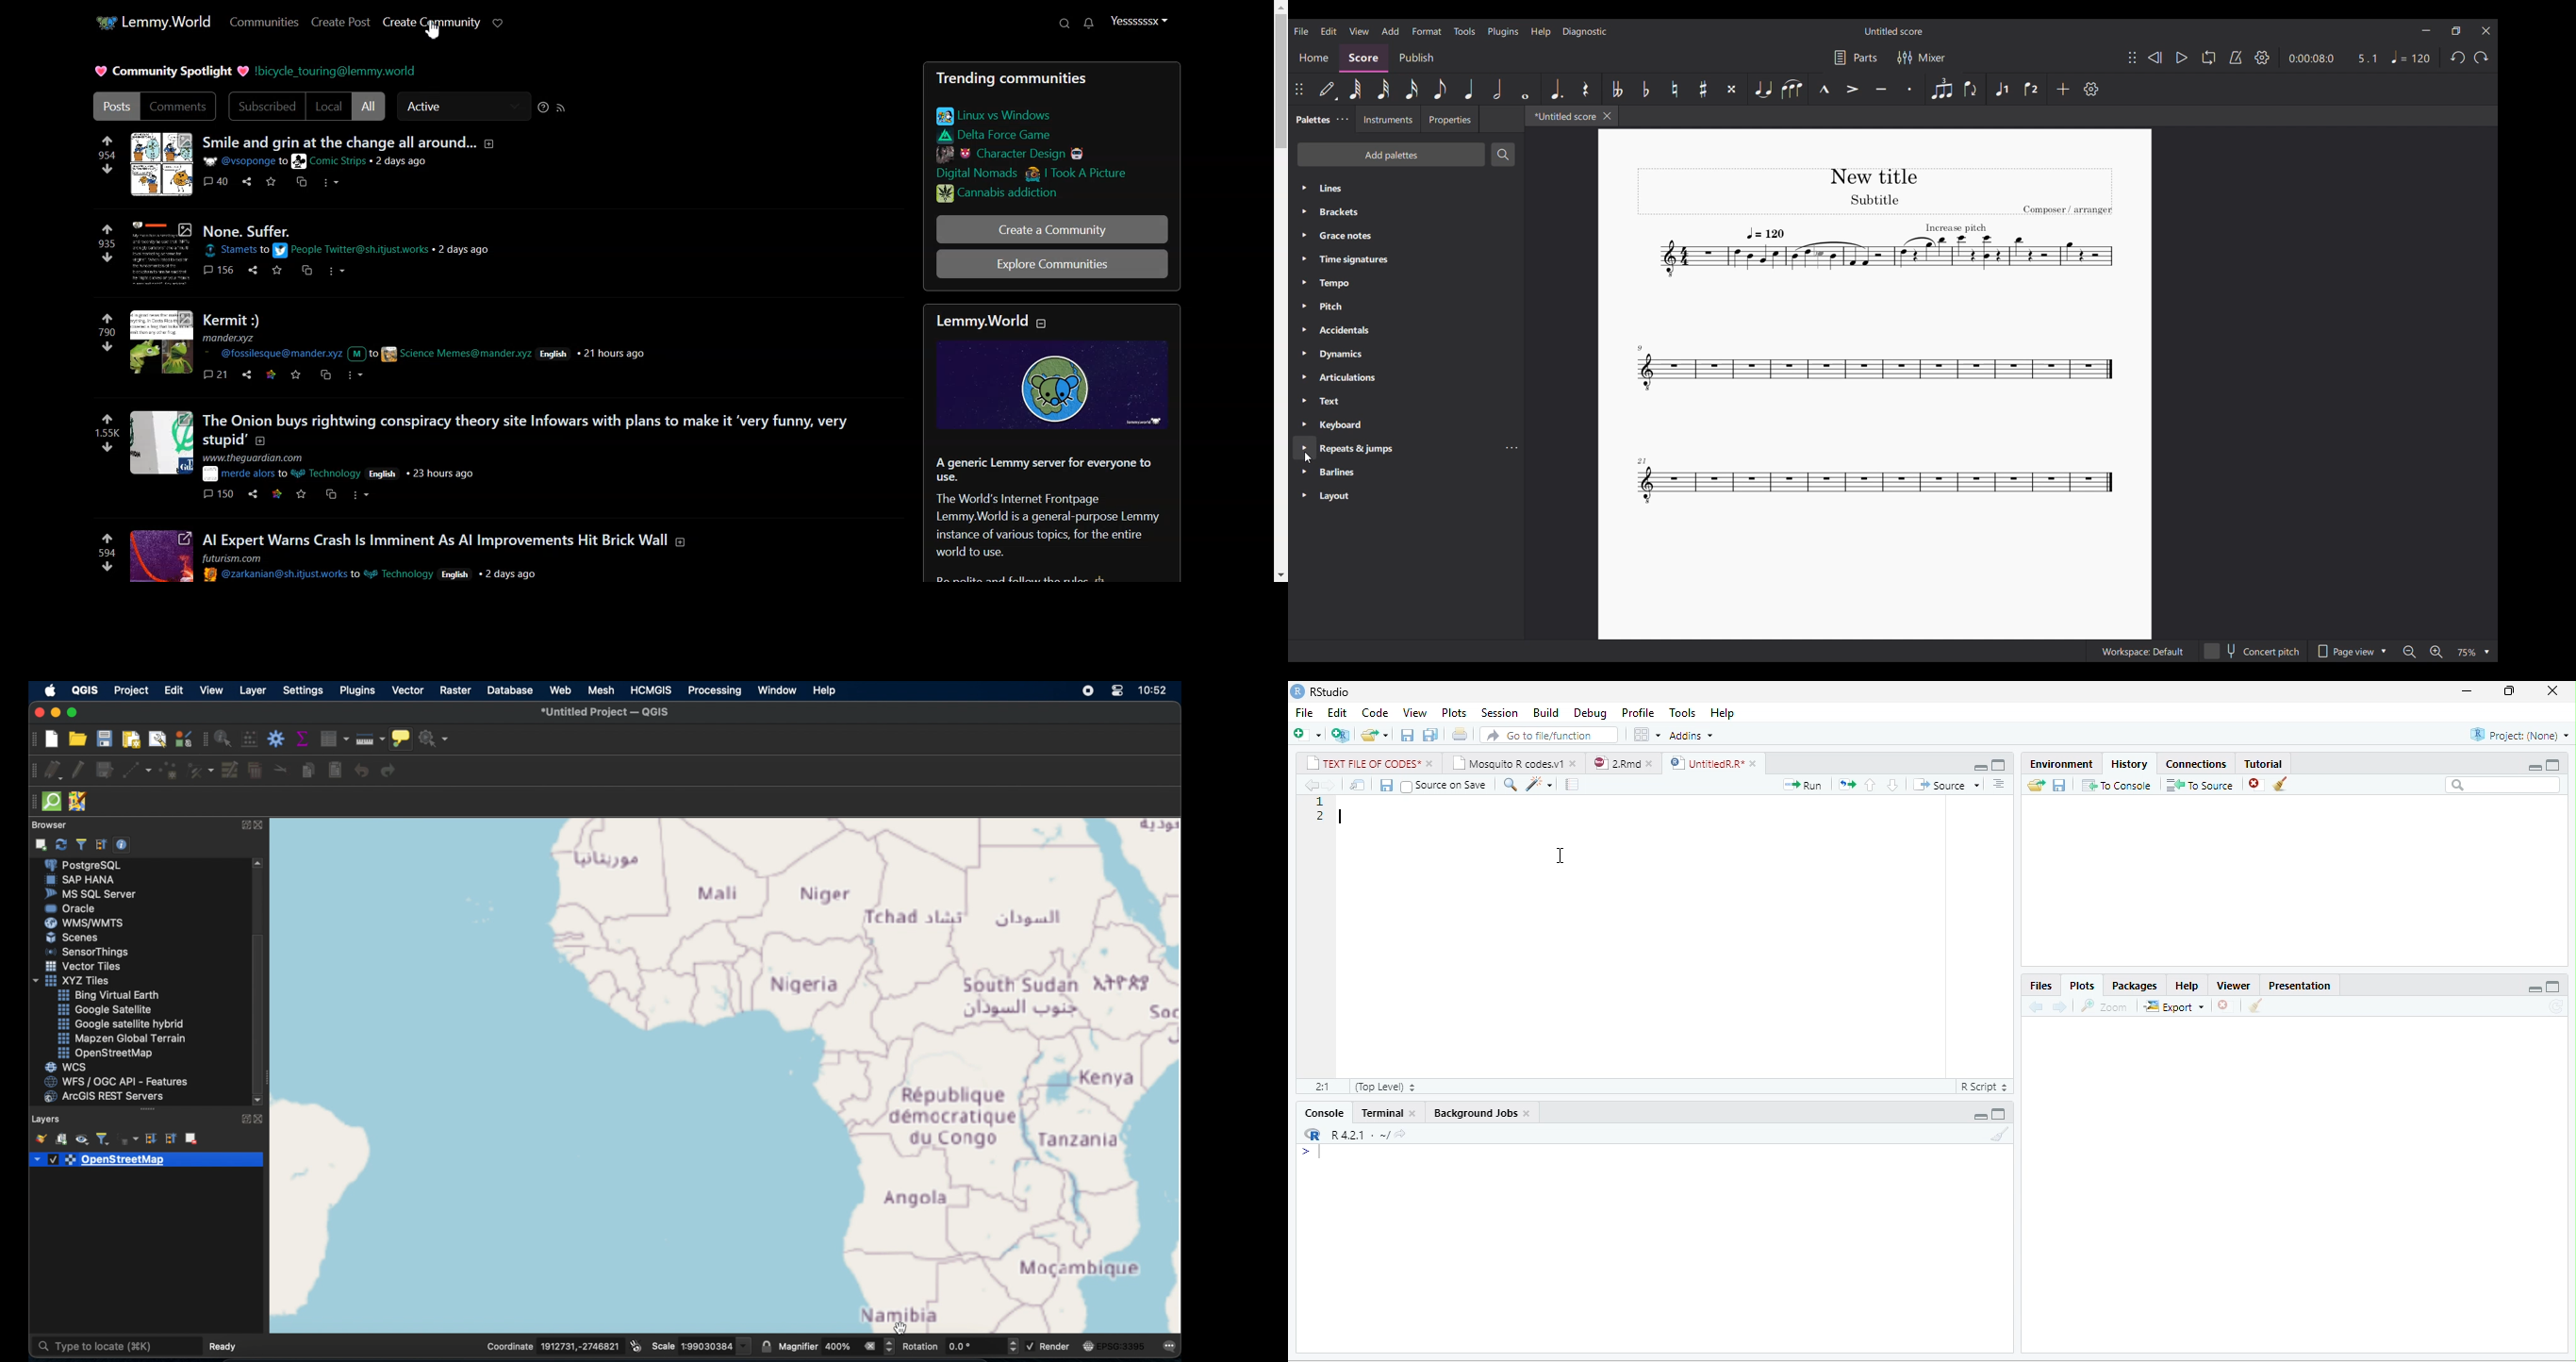 This screenshot has width=2576, height=1372. Describe the element at coordinates (2535, 988) in the screenshot. I see `minimize` at that location.